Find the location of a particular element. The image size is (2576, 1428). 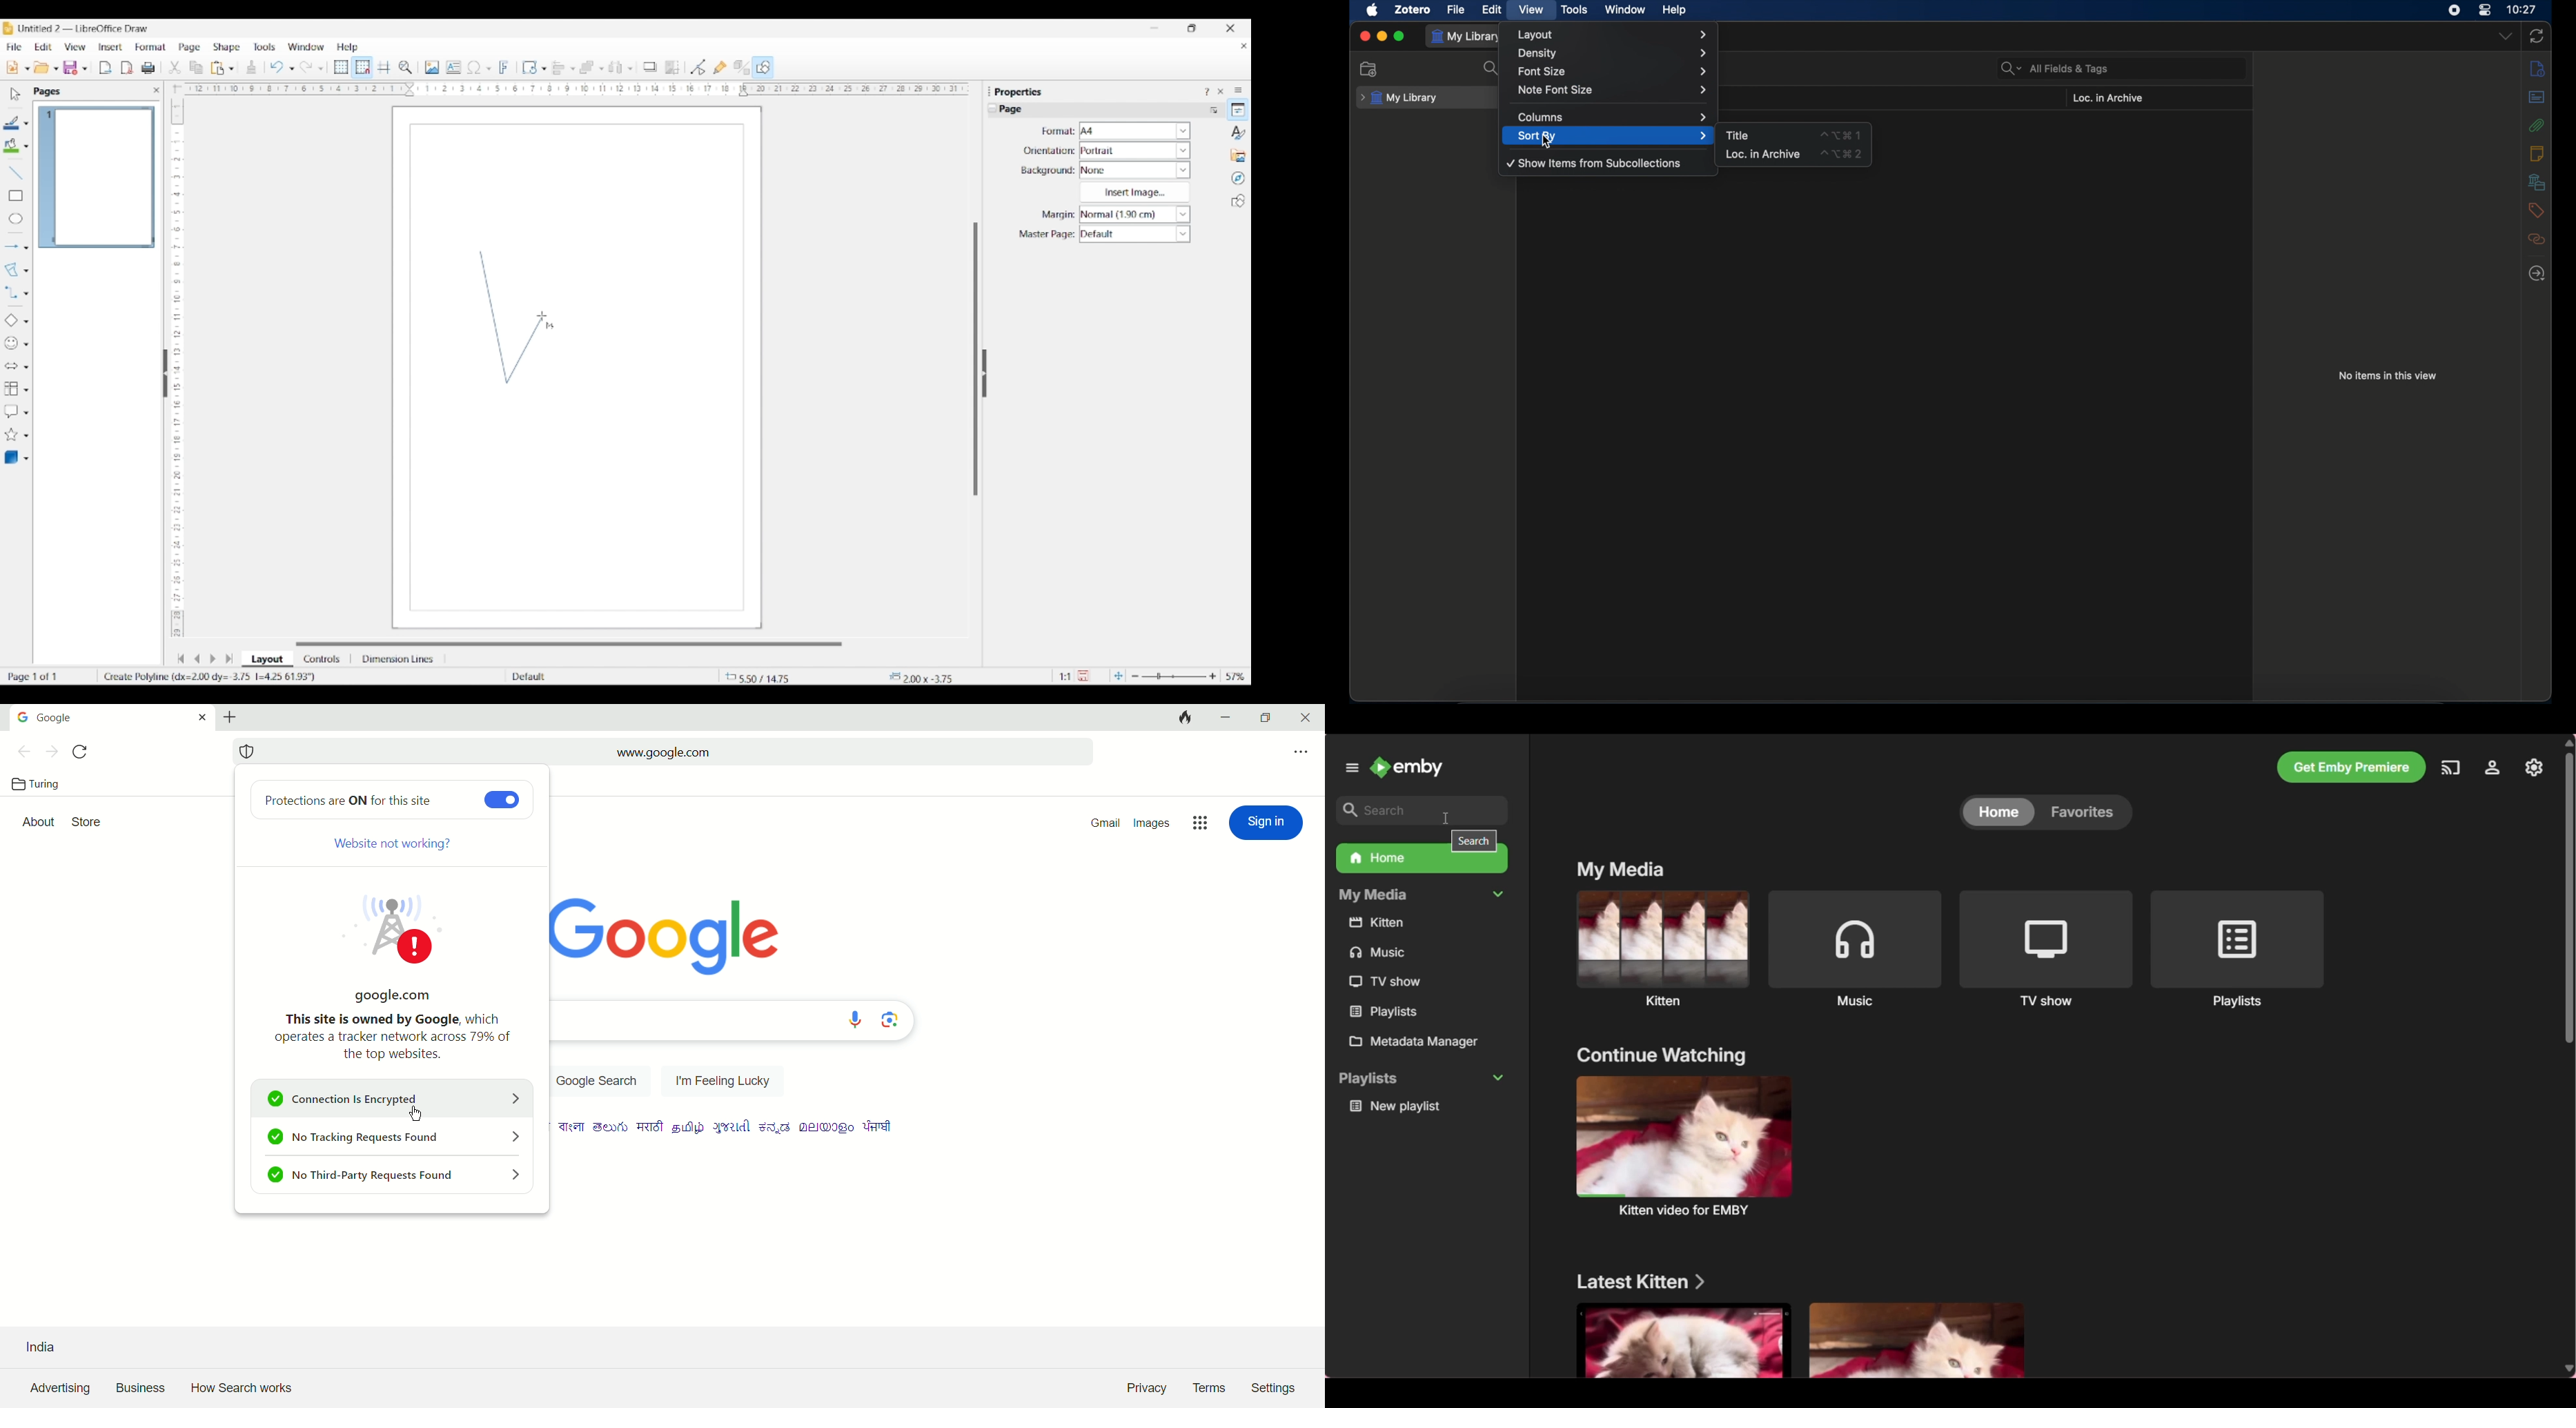

file is located at coordinates (1457, 10).